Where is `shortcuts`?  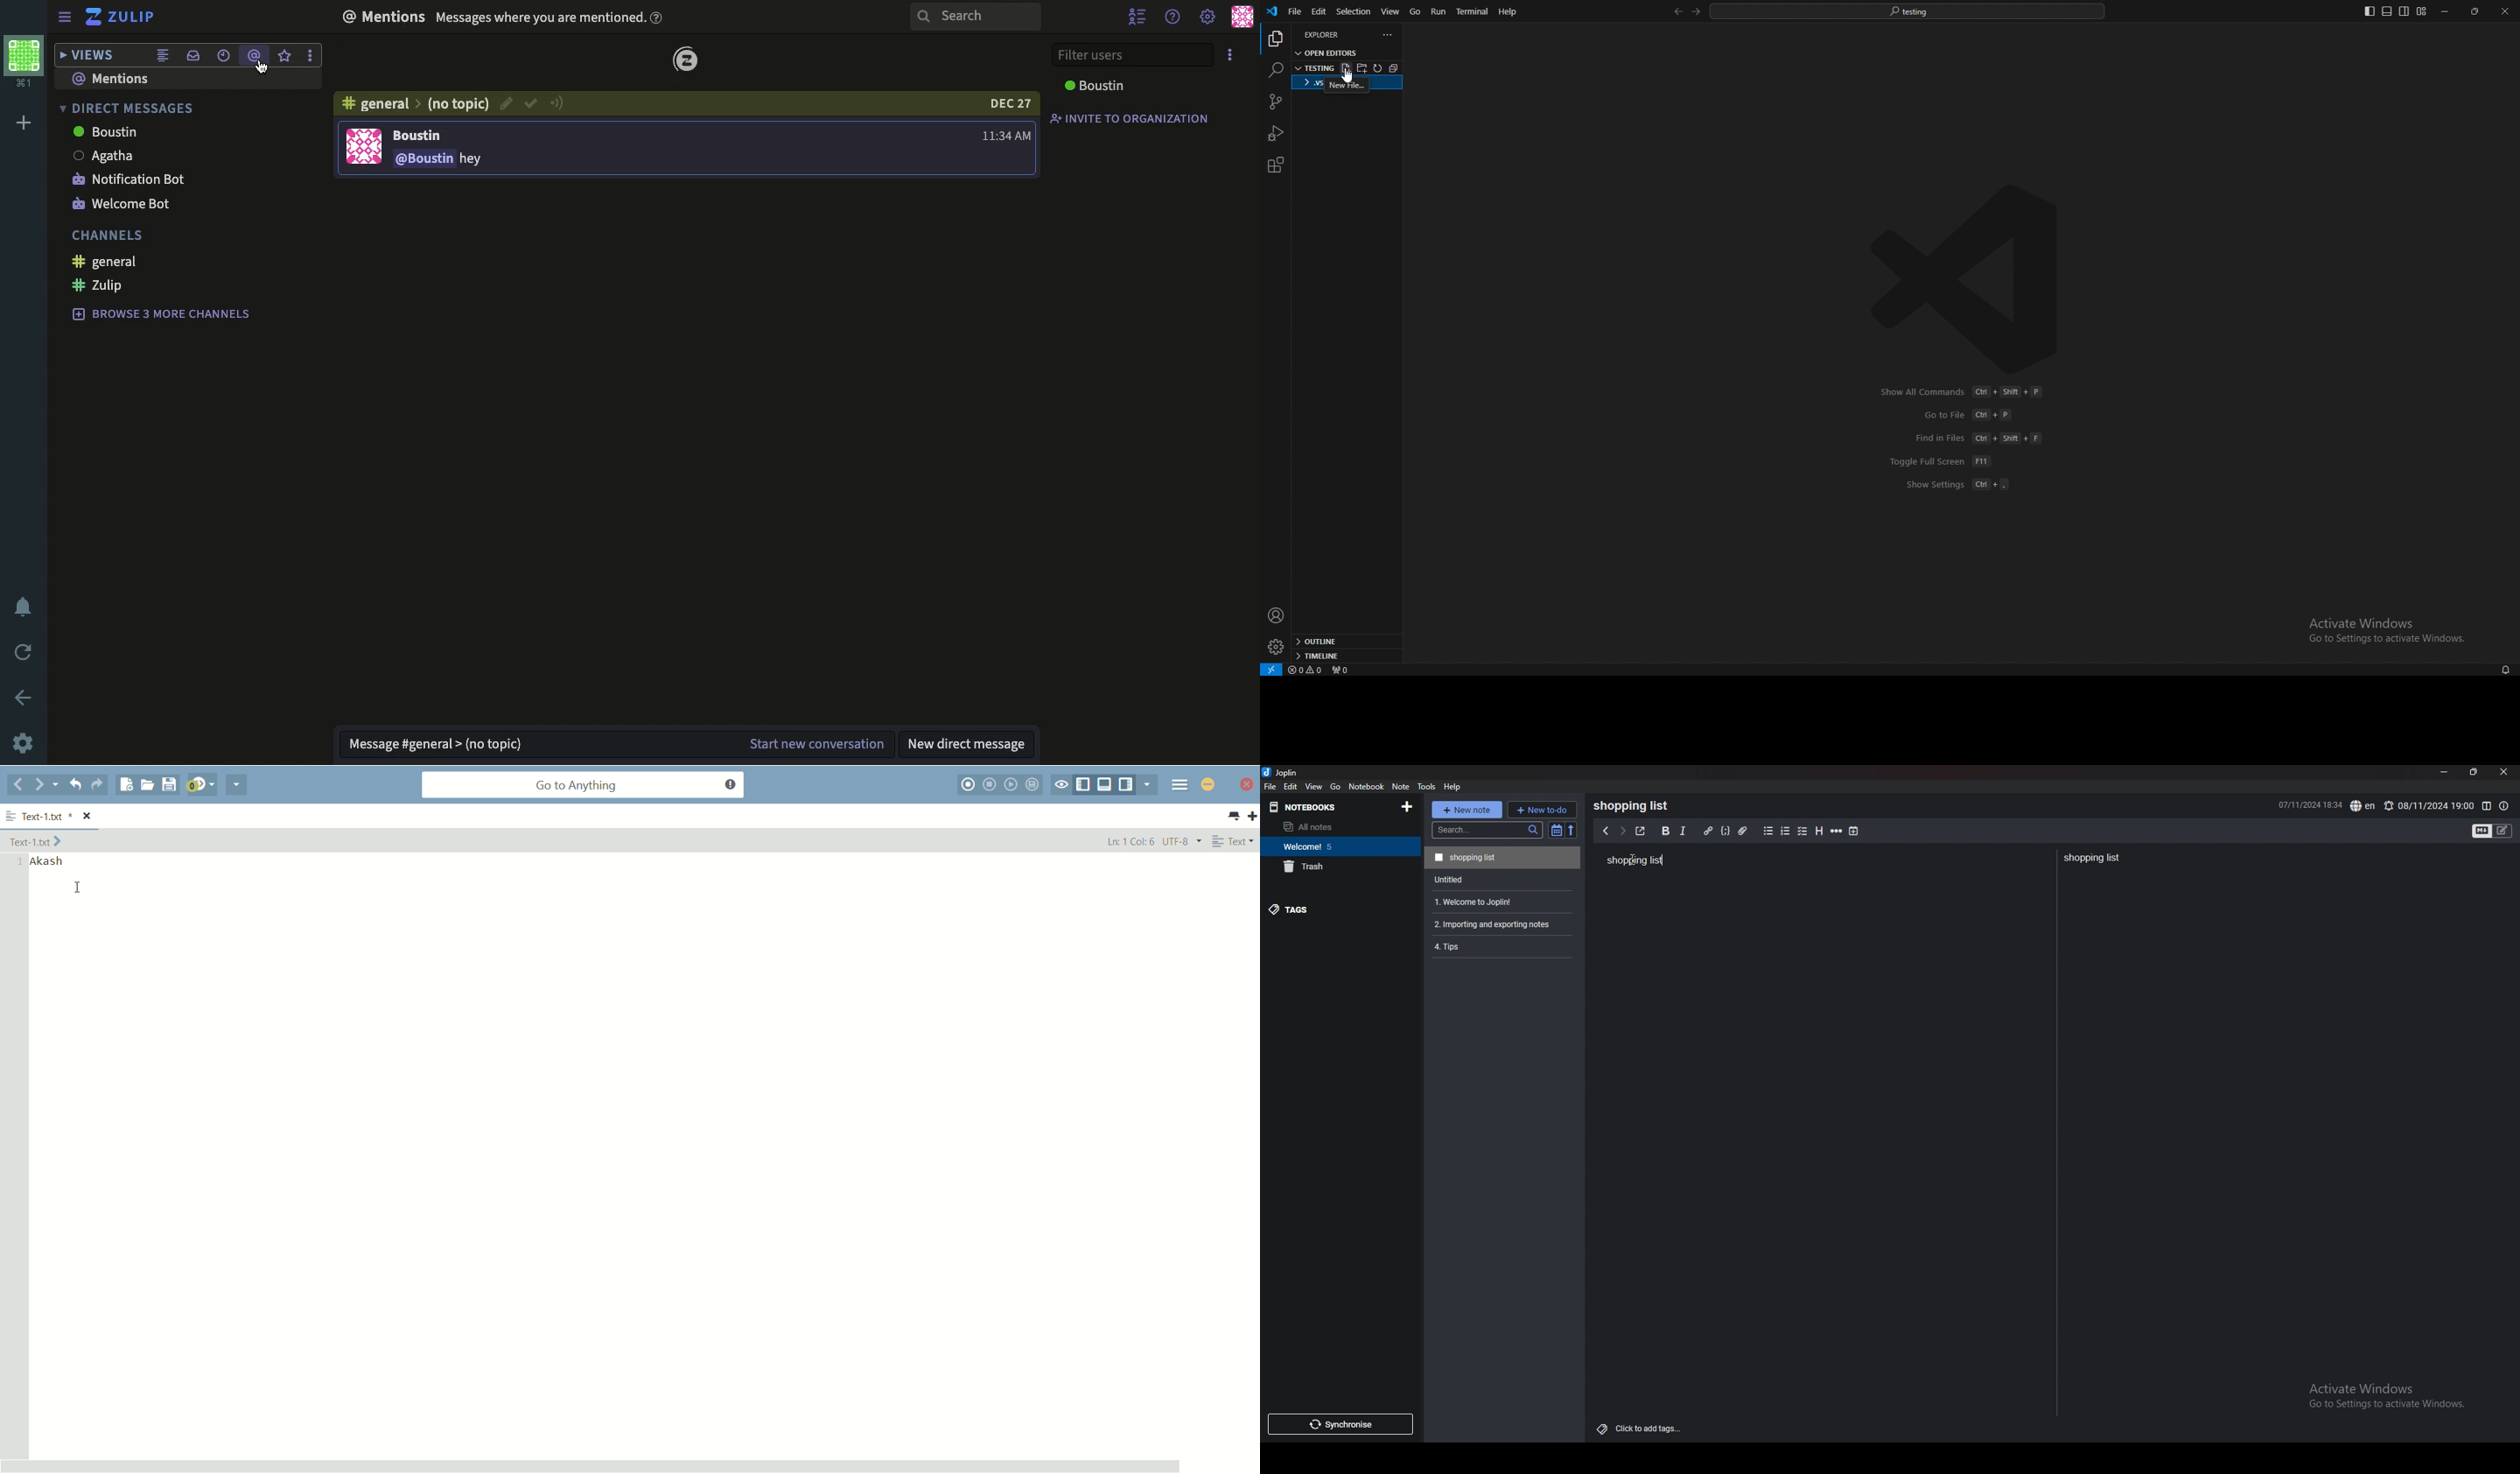
shortcuts is located at coordinates (1967, 439).